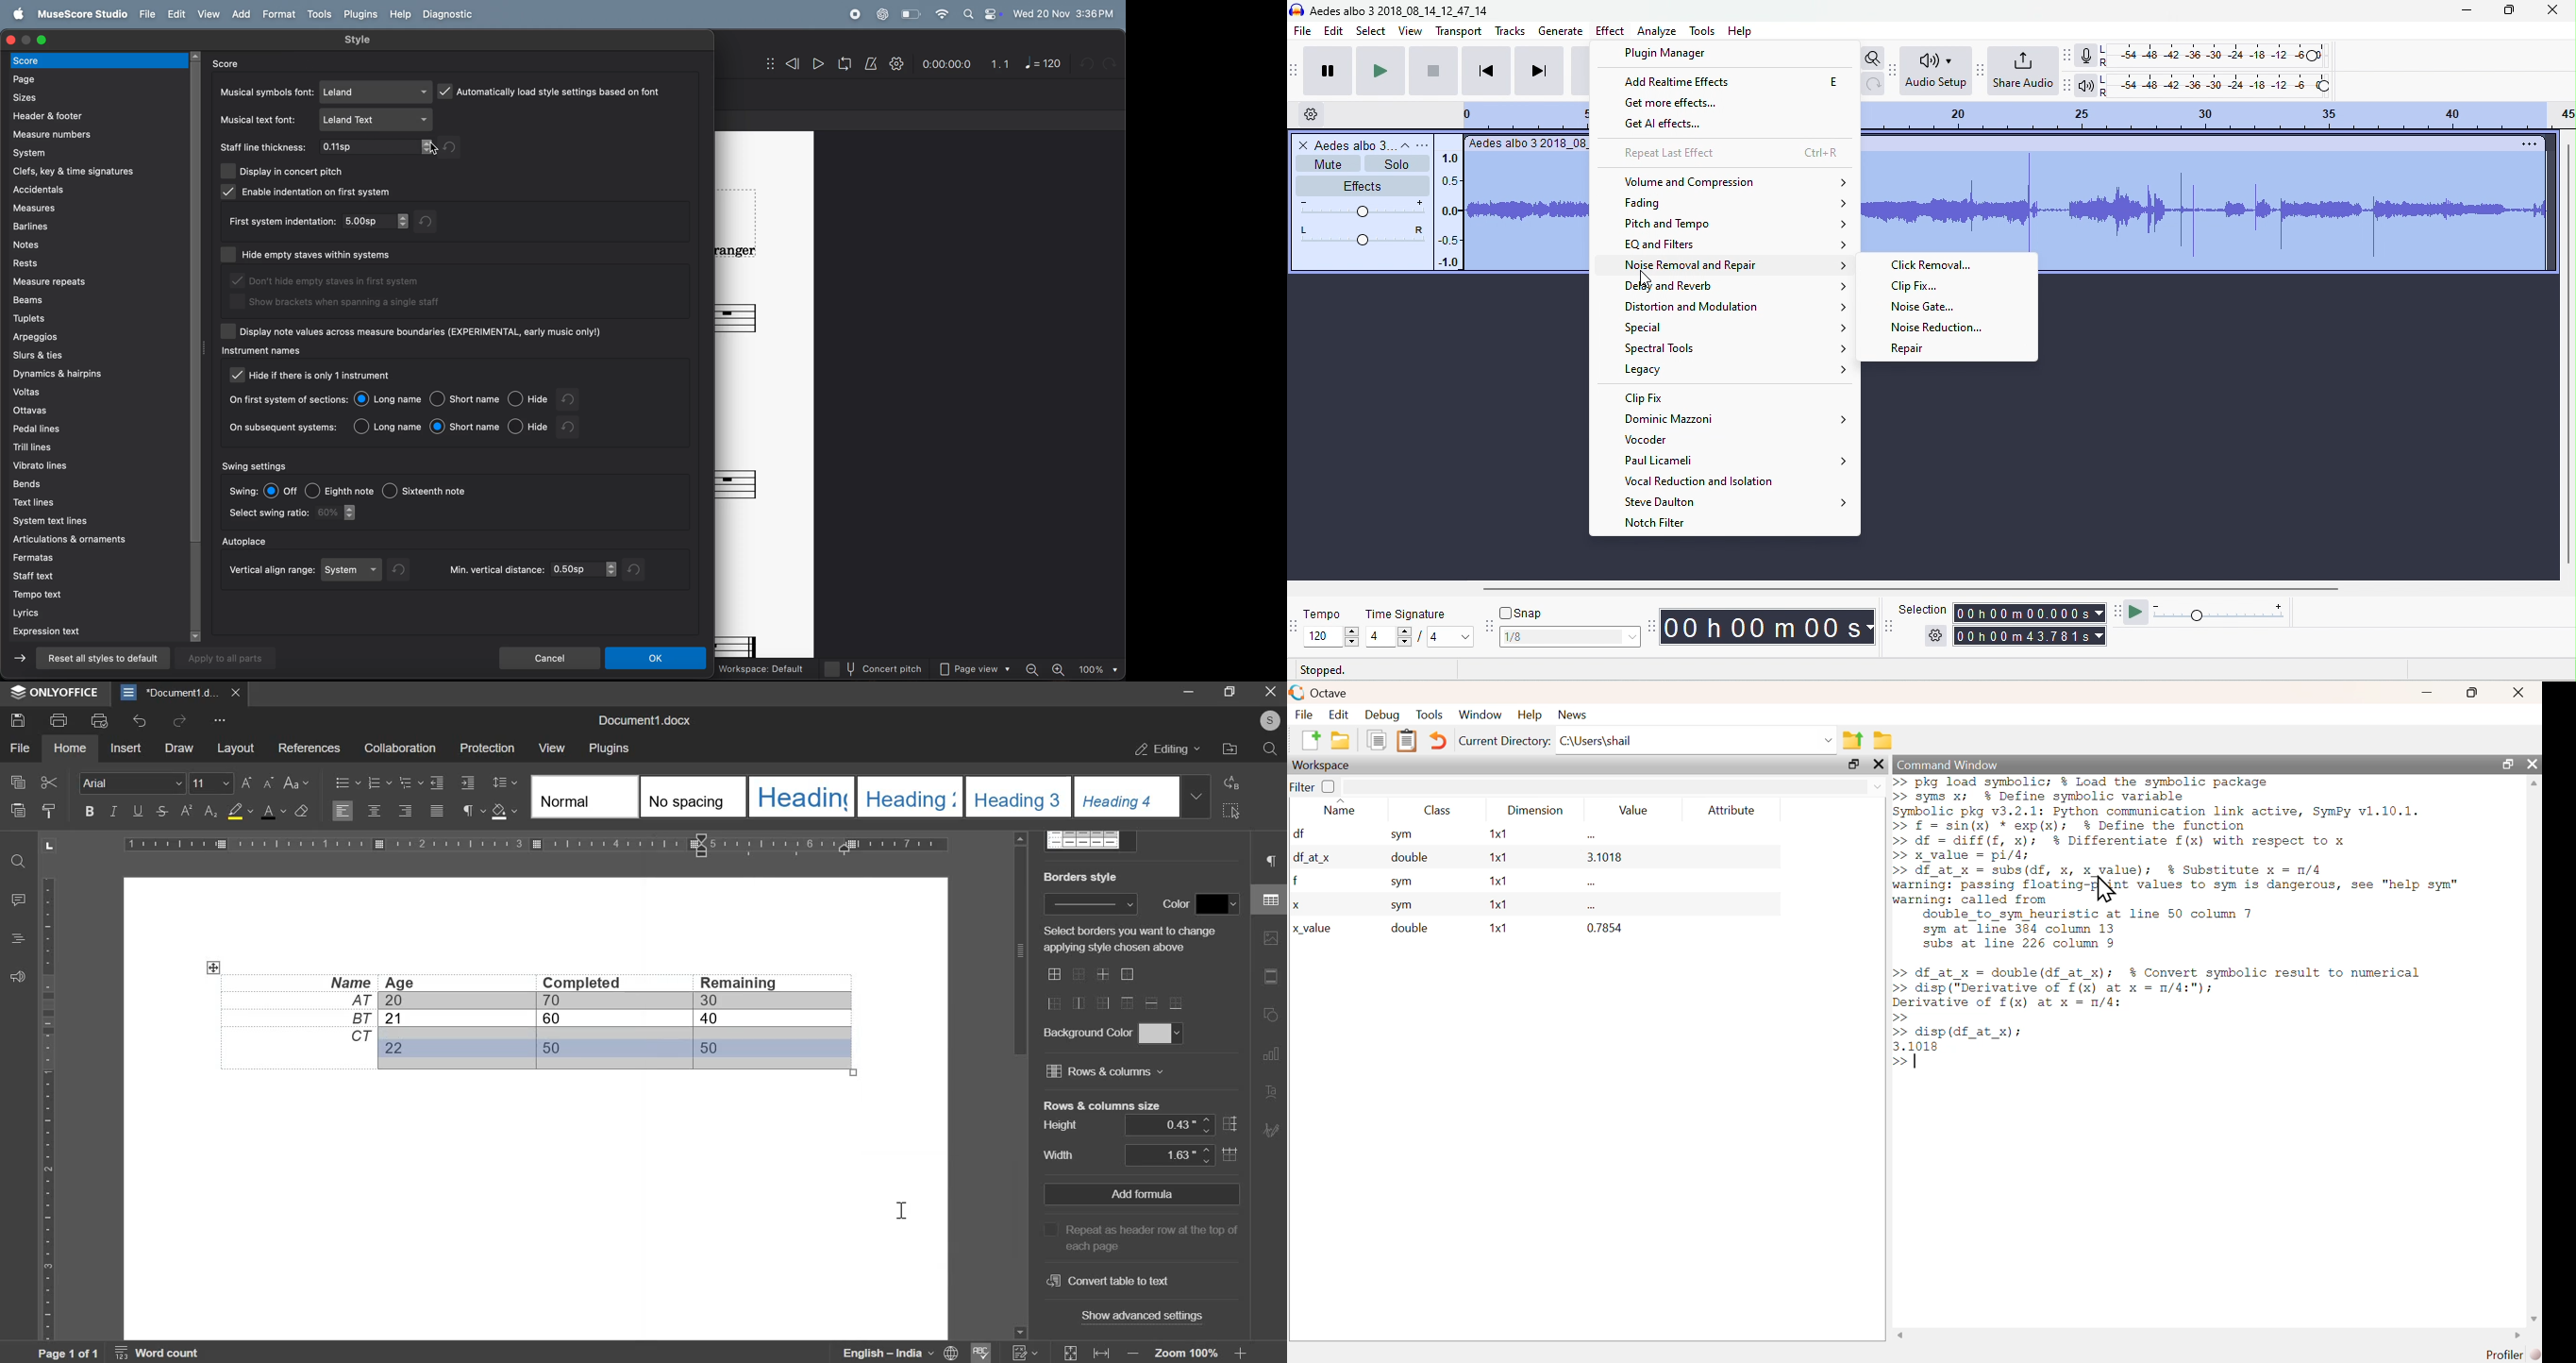  I want to click on skip to start, so click(1486, 71).